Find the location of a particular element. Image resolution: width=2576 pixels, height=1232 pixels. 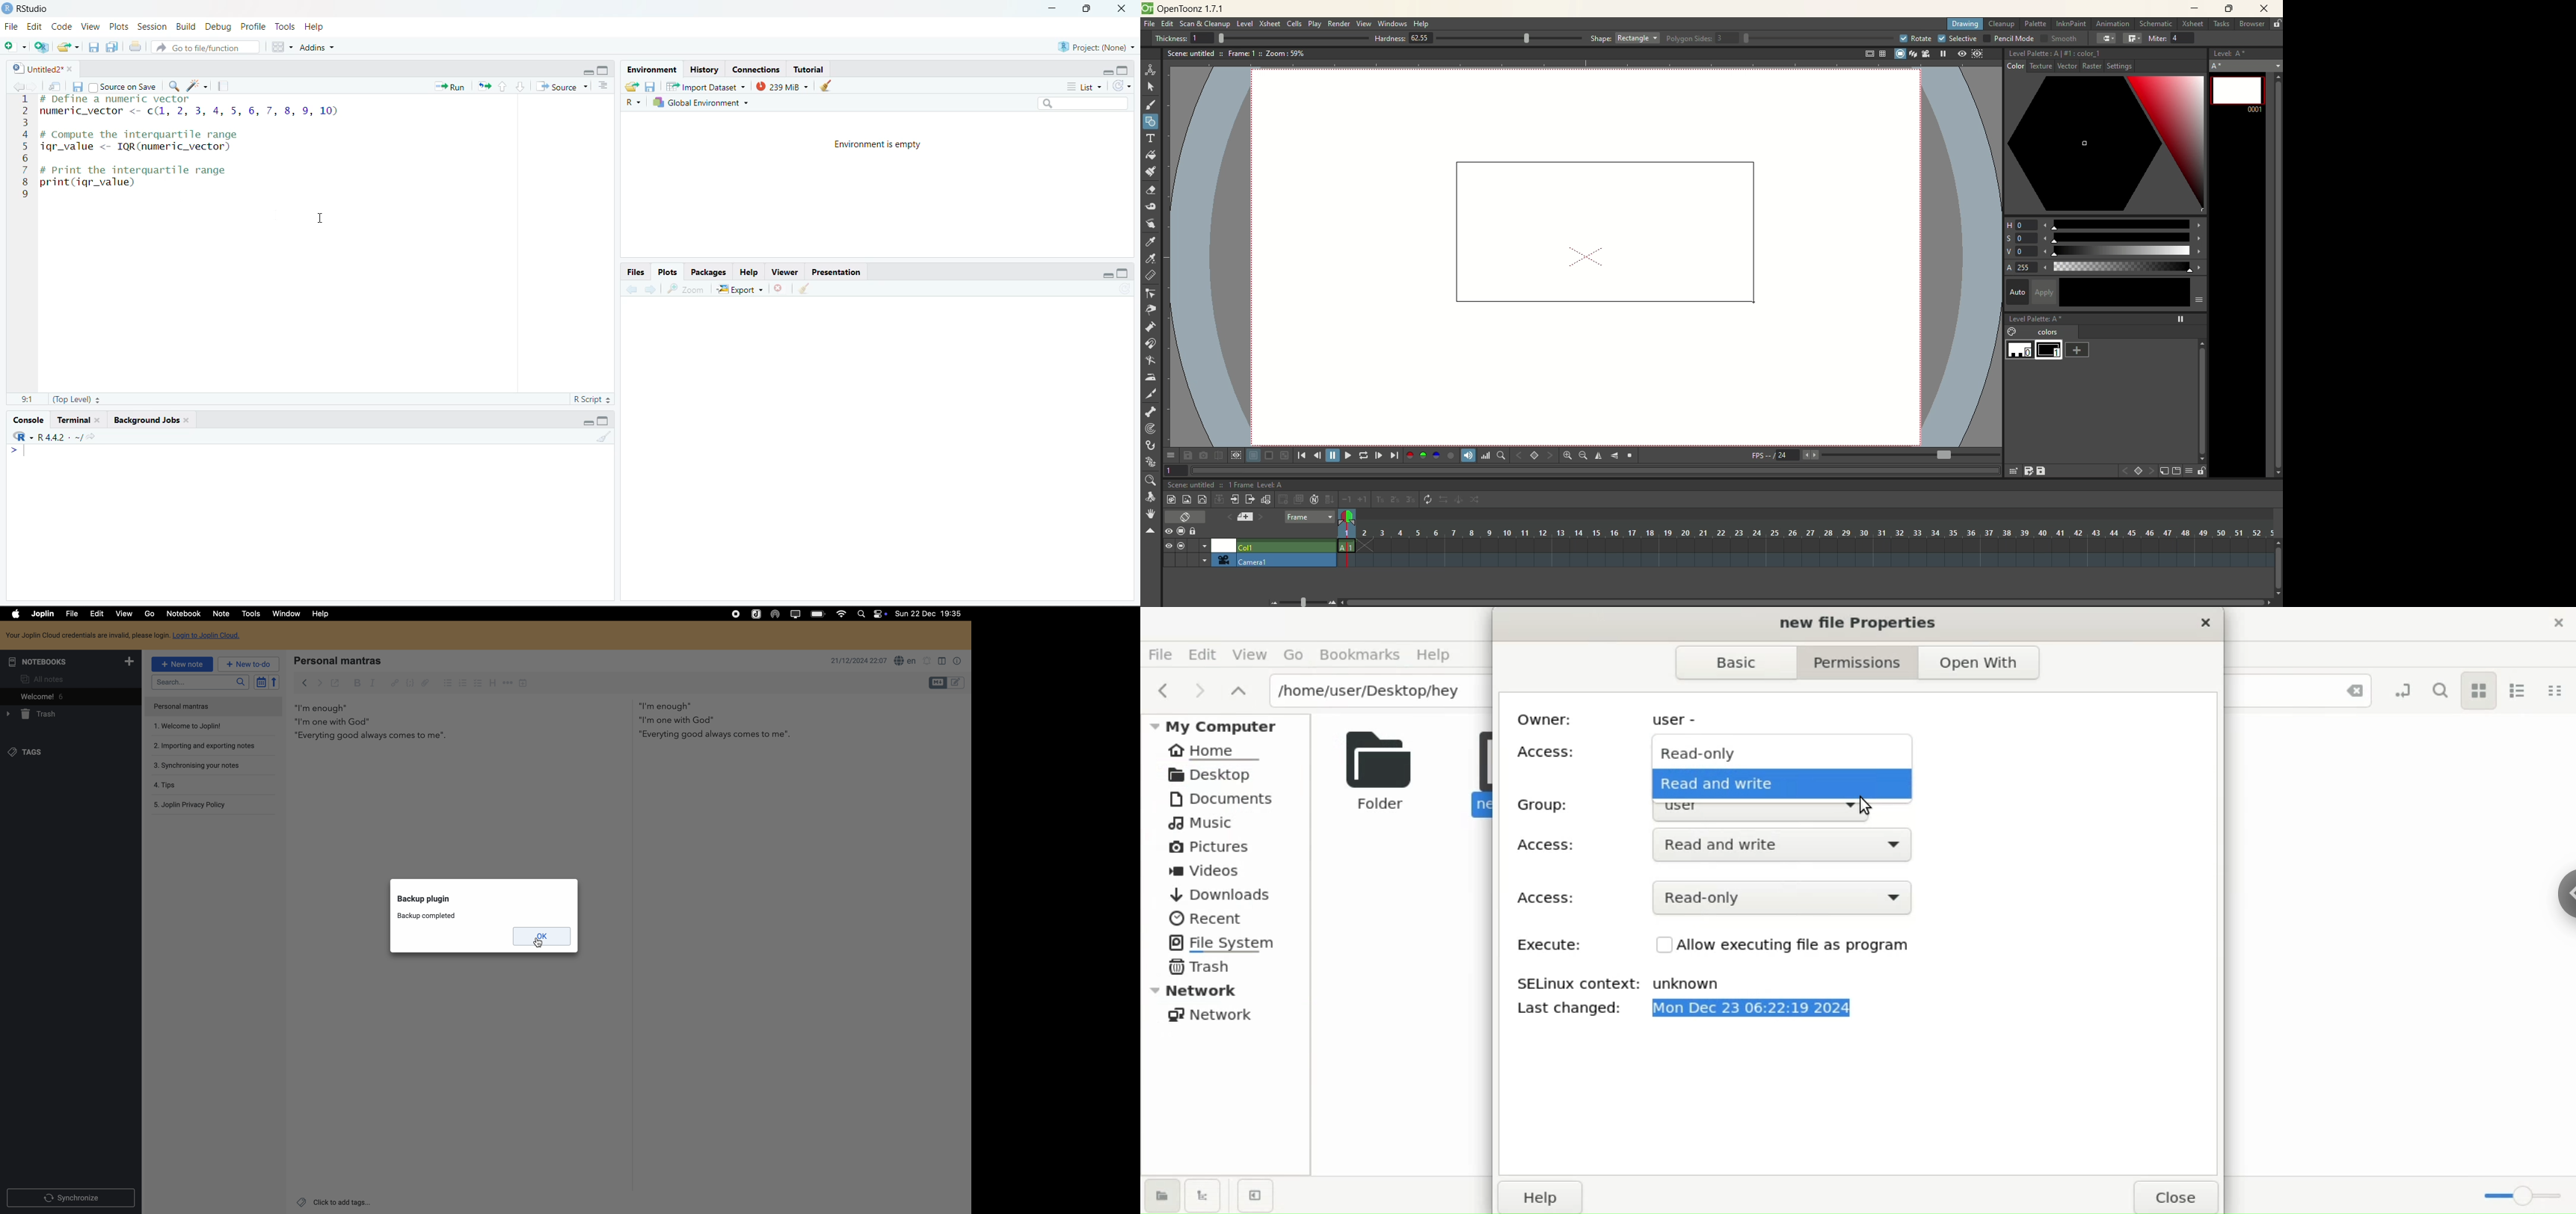

Read and Write is located at coordinates (1777, 785).